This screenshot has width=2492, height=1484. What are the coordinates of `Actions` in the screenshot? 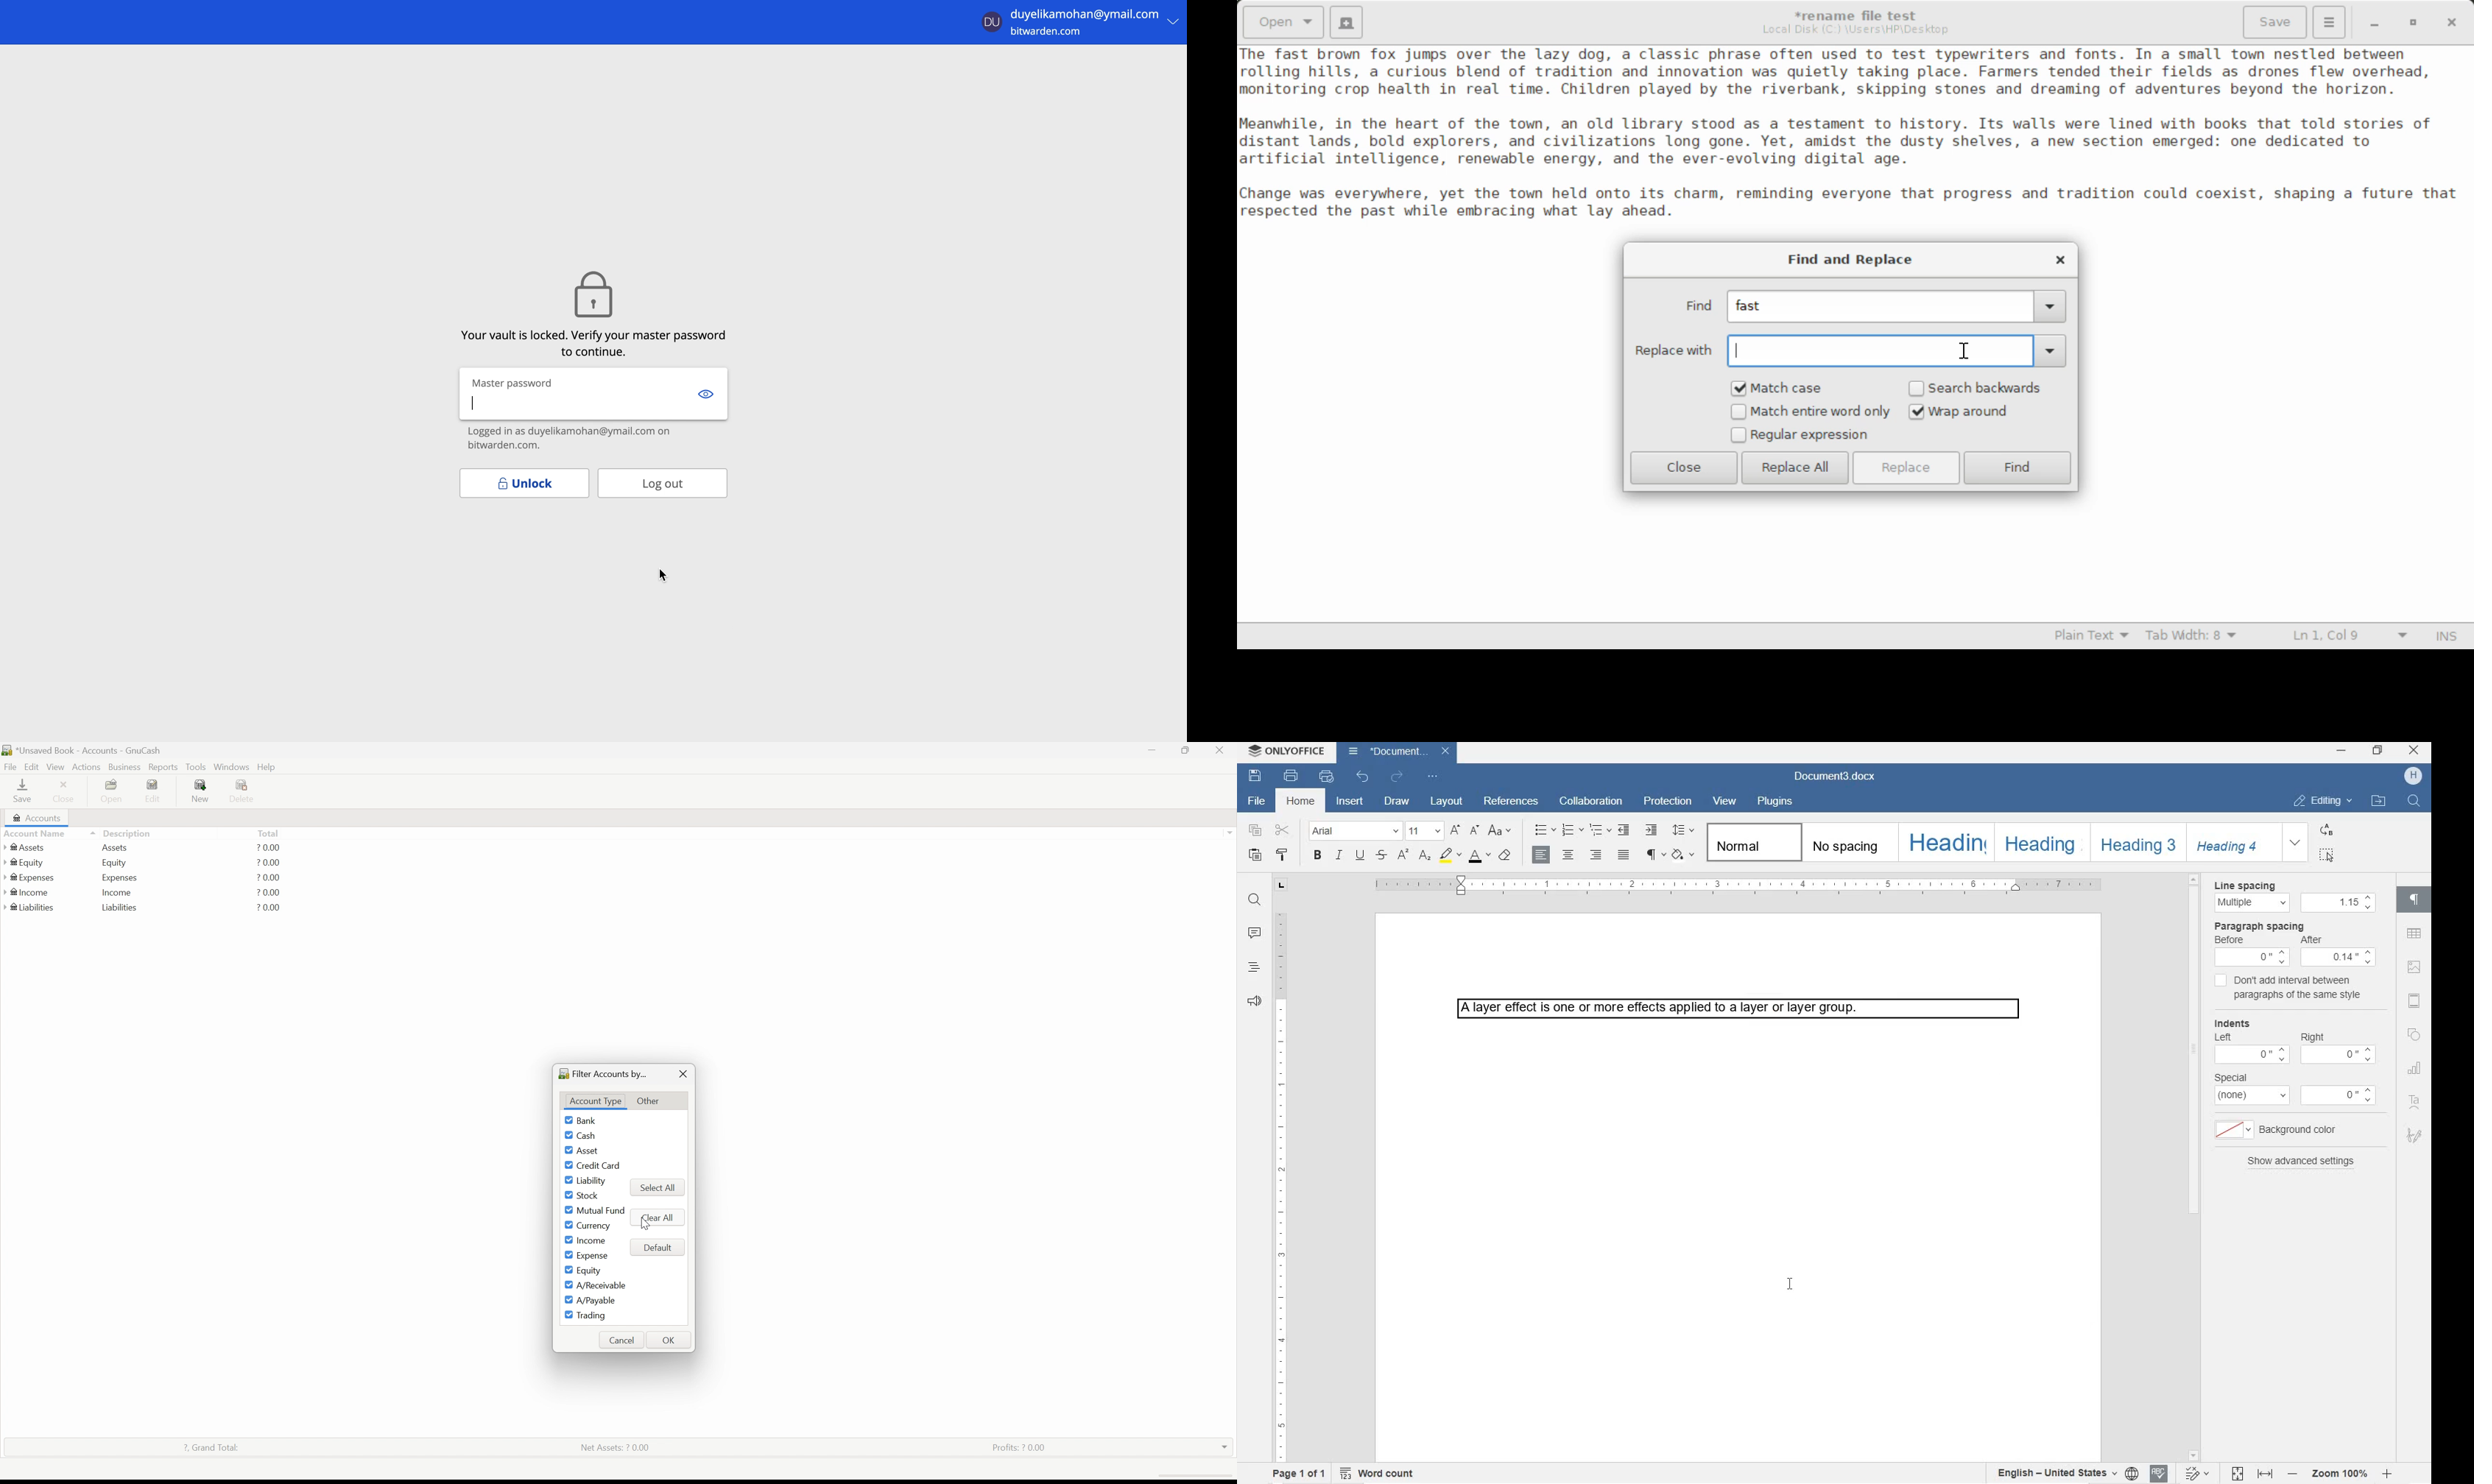 It's located at (86, 766).